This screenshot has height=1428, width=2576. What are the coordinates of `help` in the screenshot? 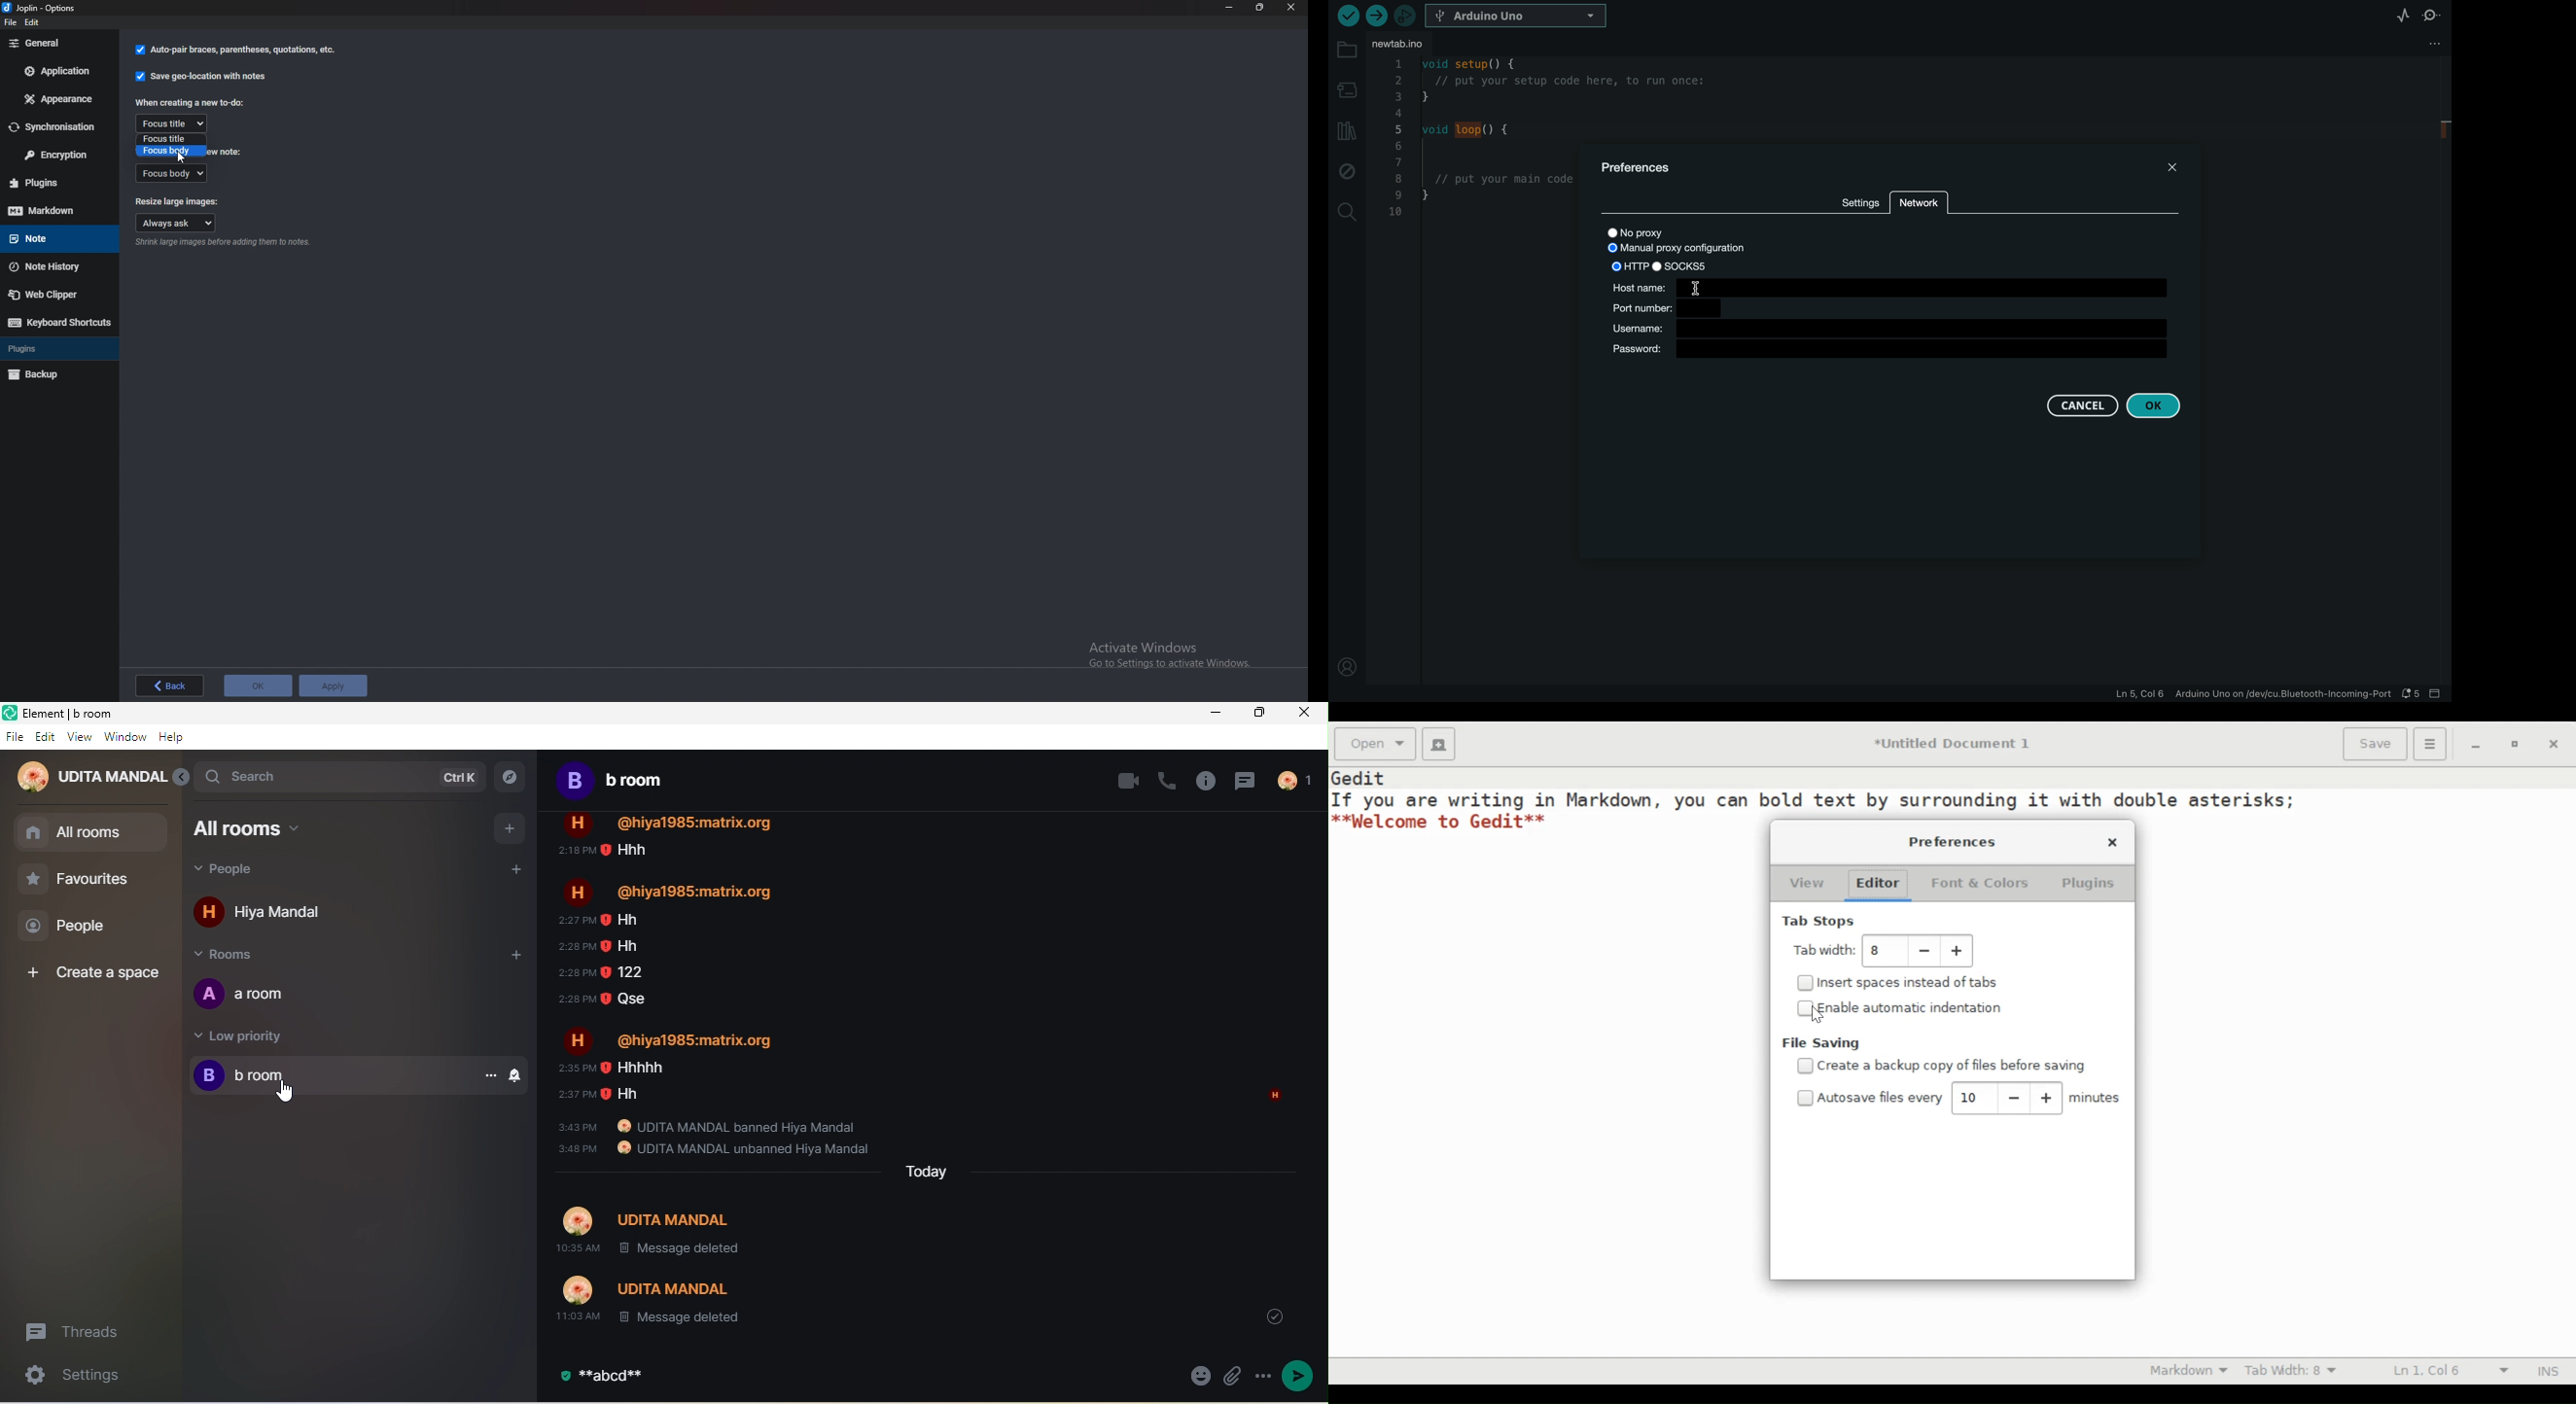 It's located at (175, 739).